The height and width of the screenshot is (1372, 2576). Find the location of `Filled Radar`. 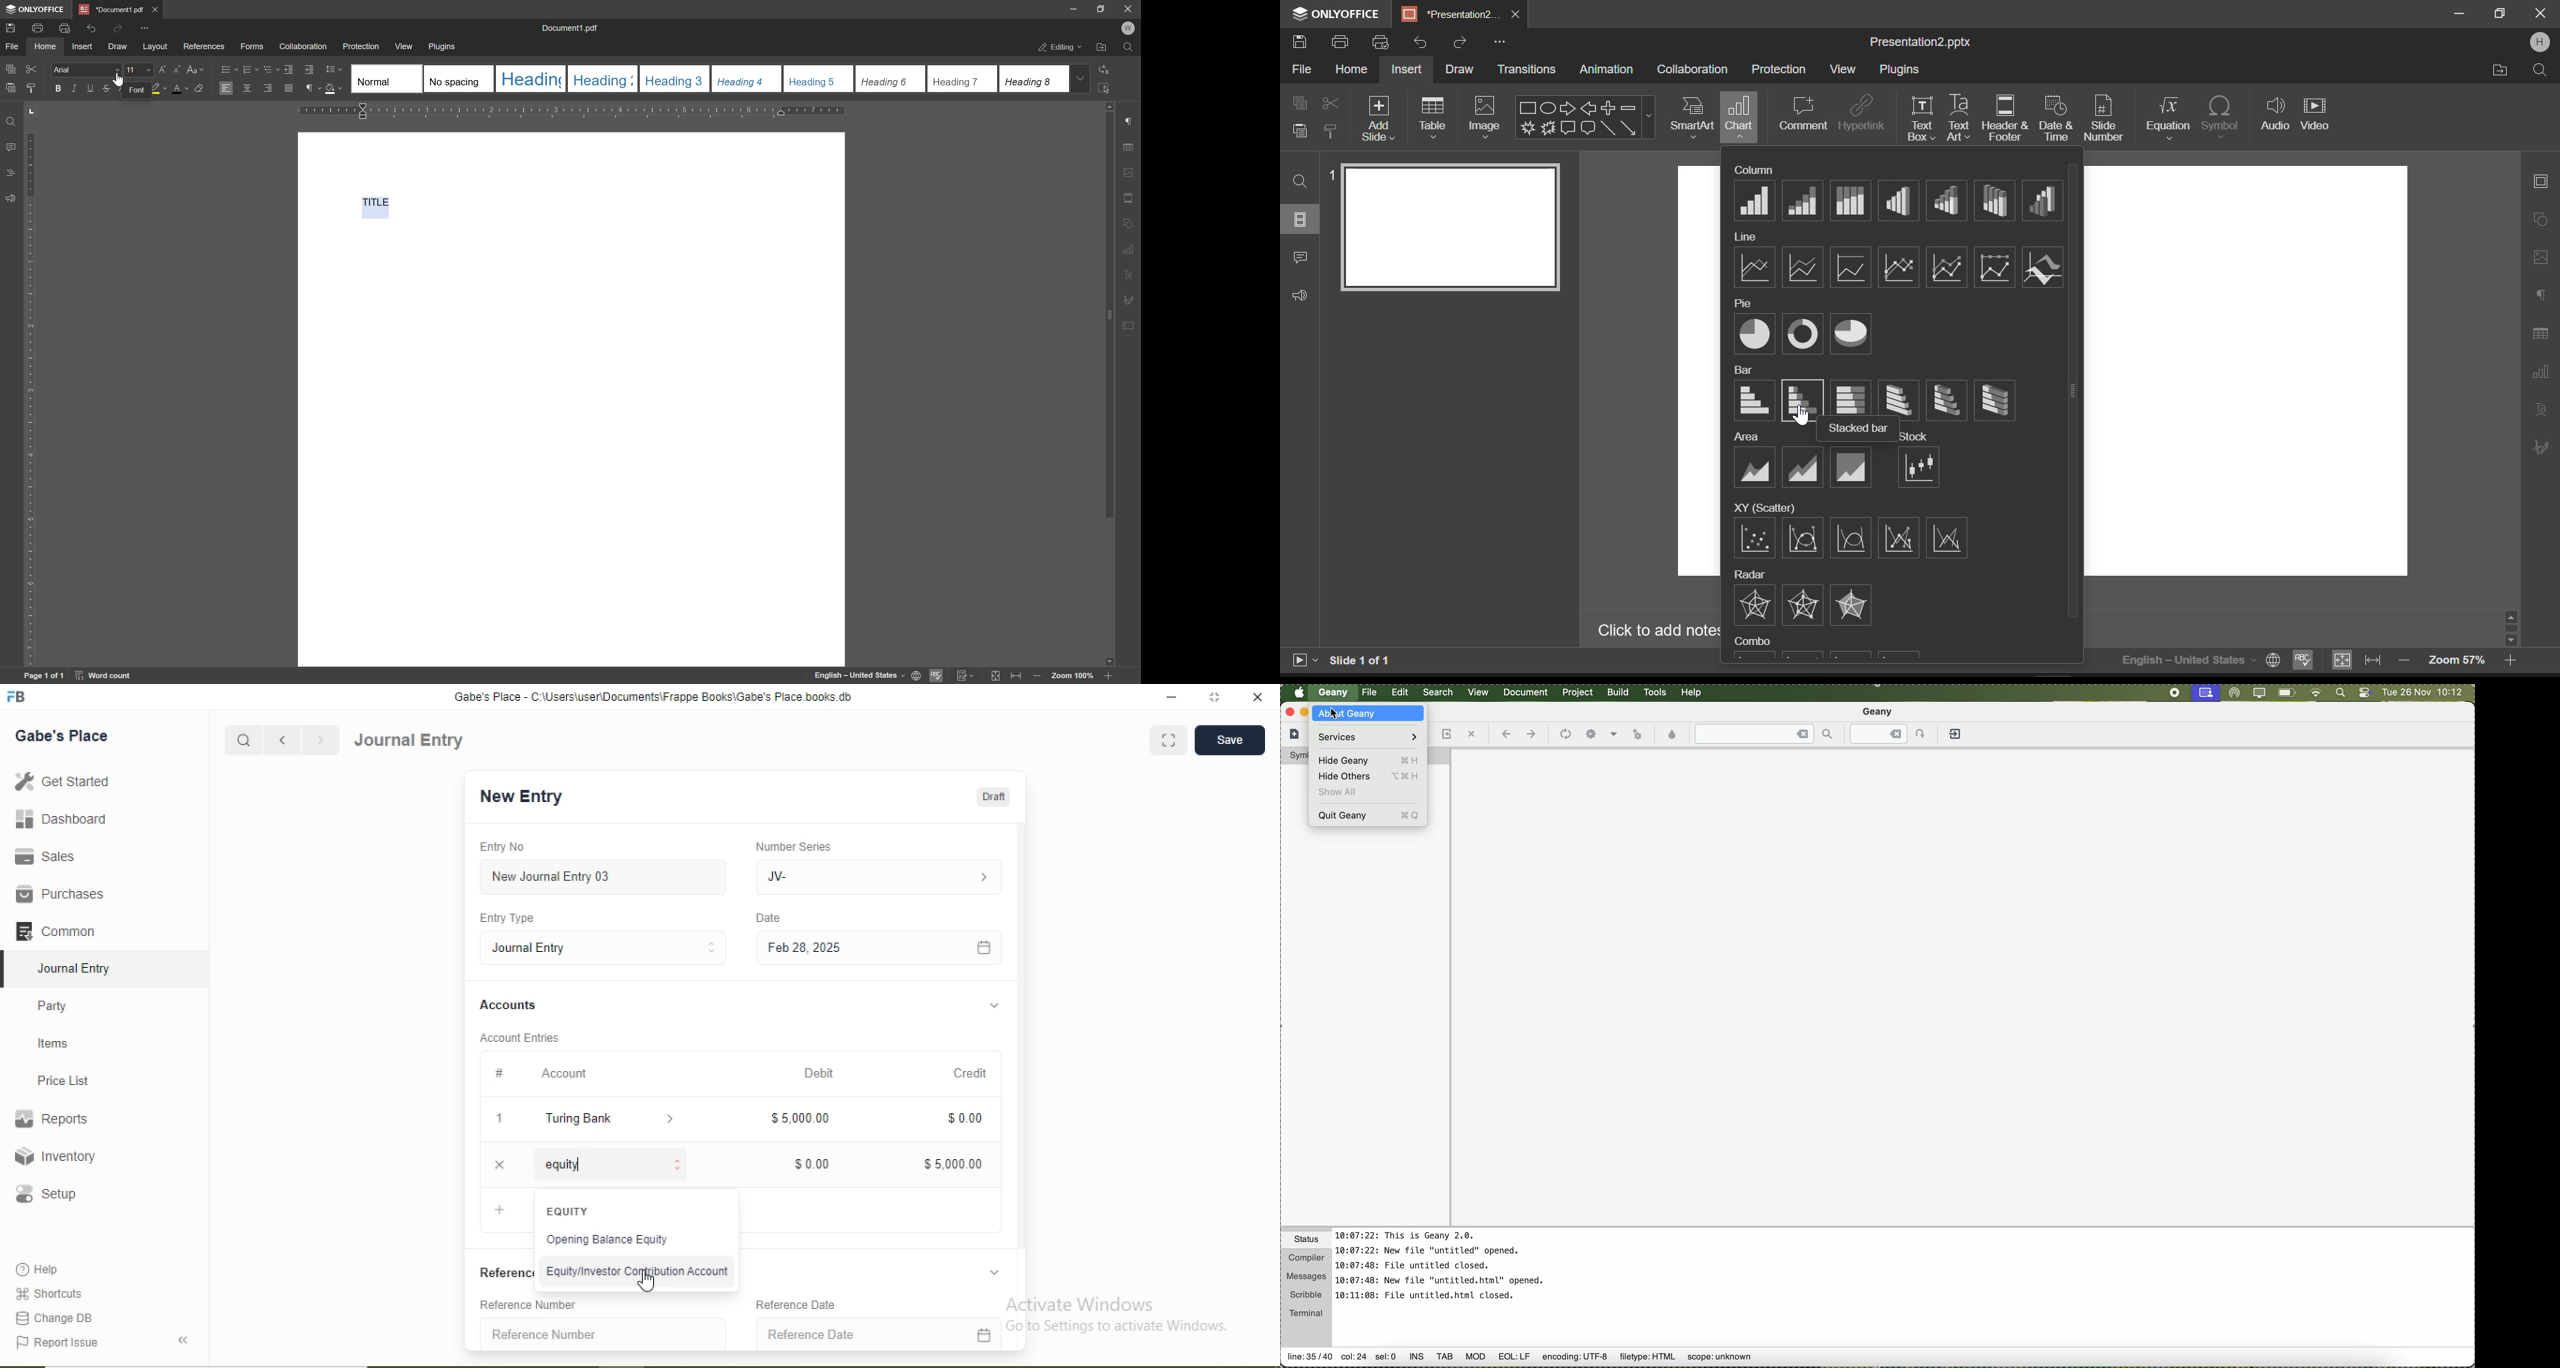

Filled Radar is located at coordinates (1851, 605).